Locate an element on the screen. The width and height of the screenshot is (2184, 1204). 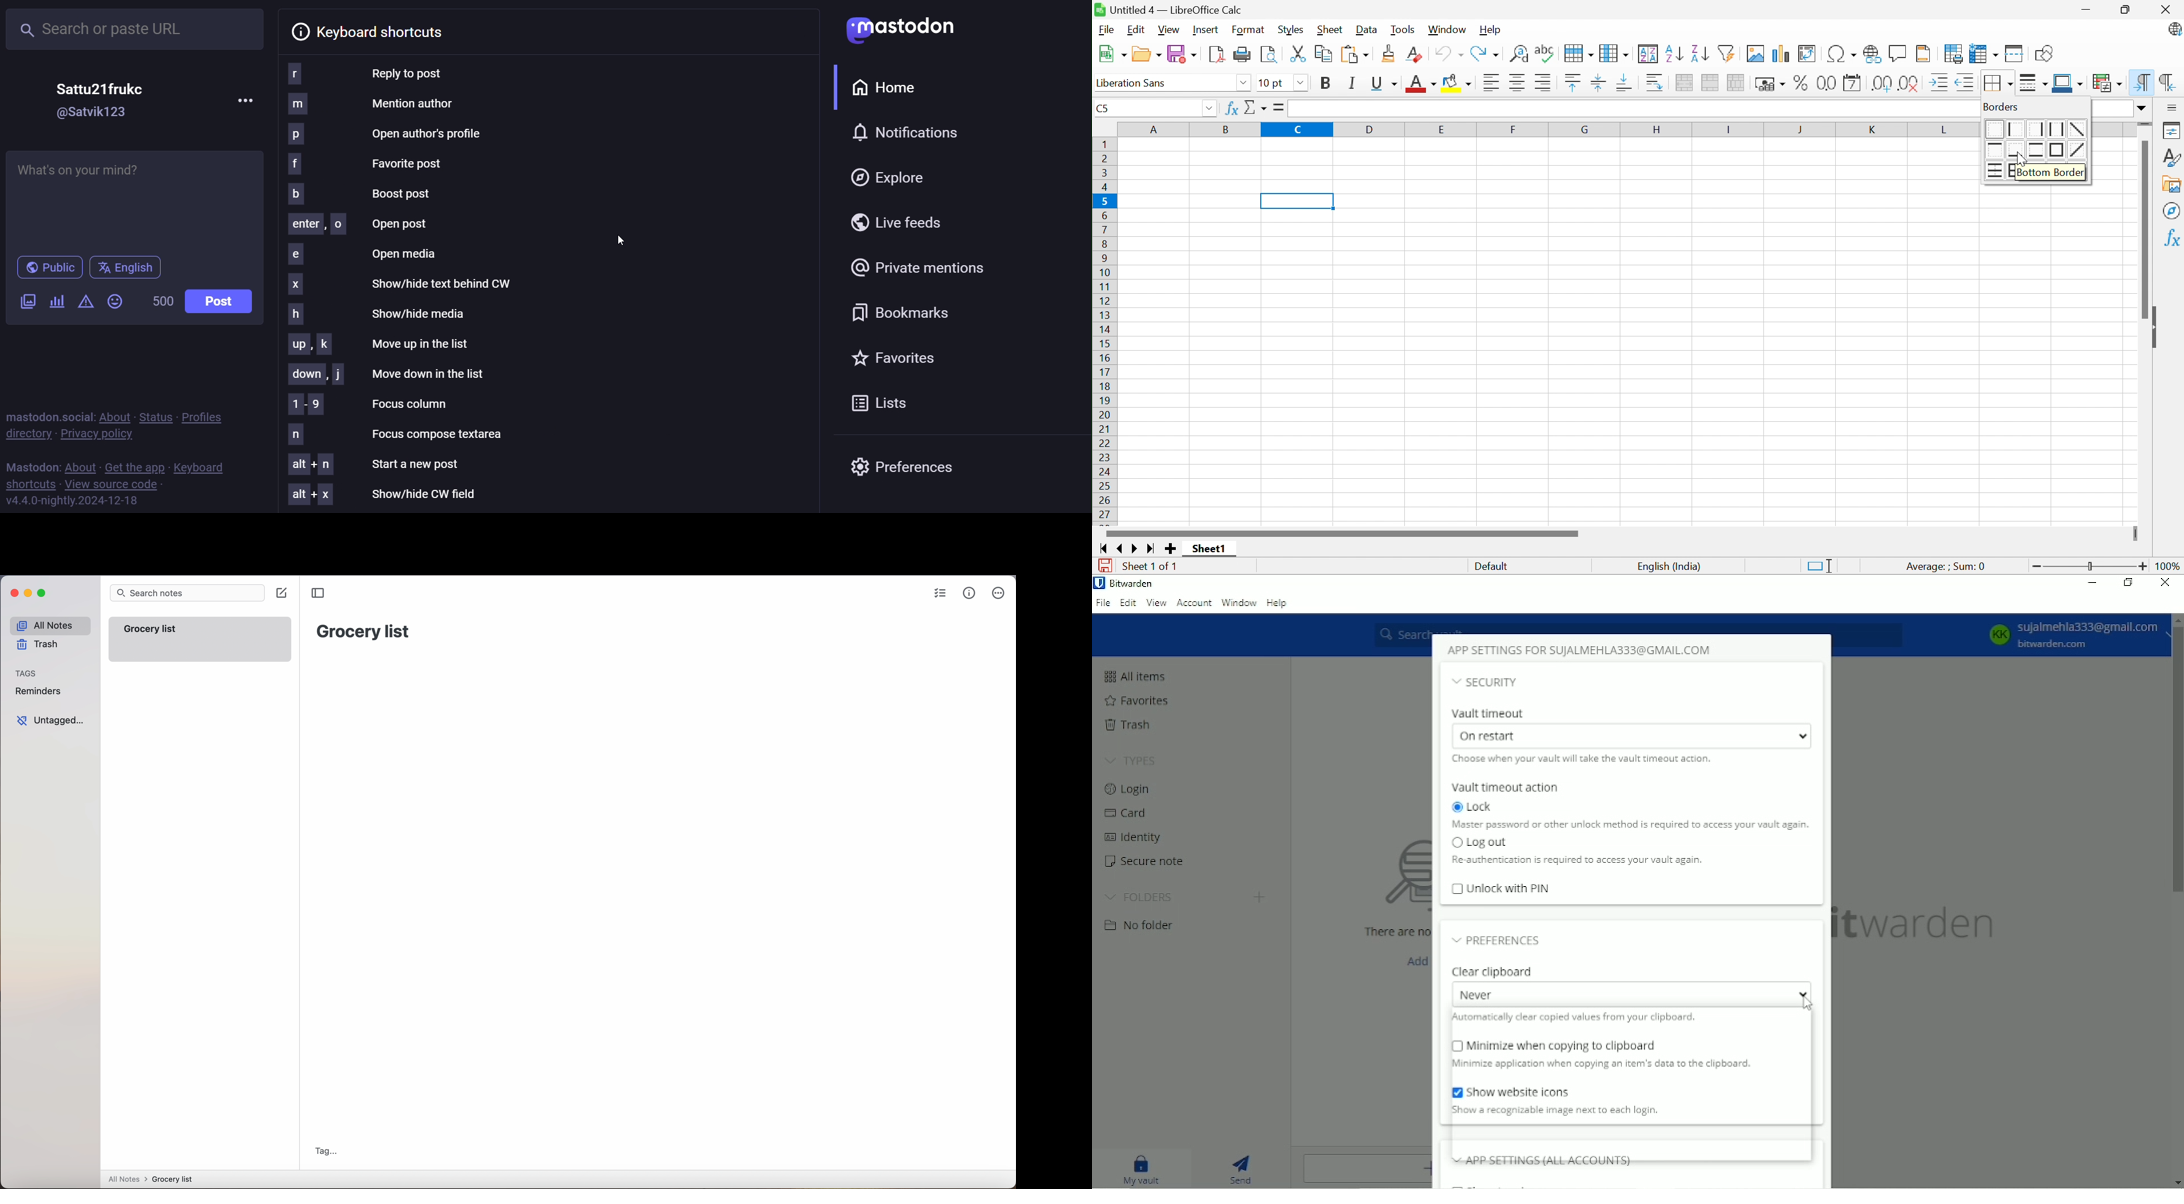
grocery list is located at coordinates (364, 630).